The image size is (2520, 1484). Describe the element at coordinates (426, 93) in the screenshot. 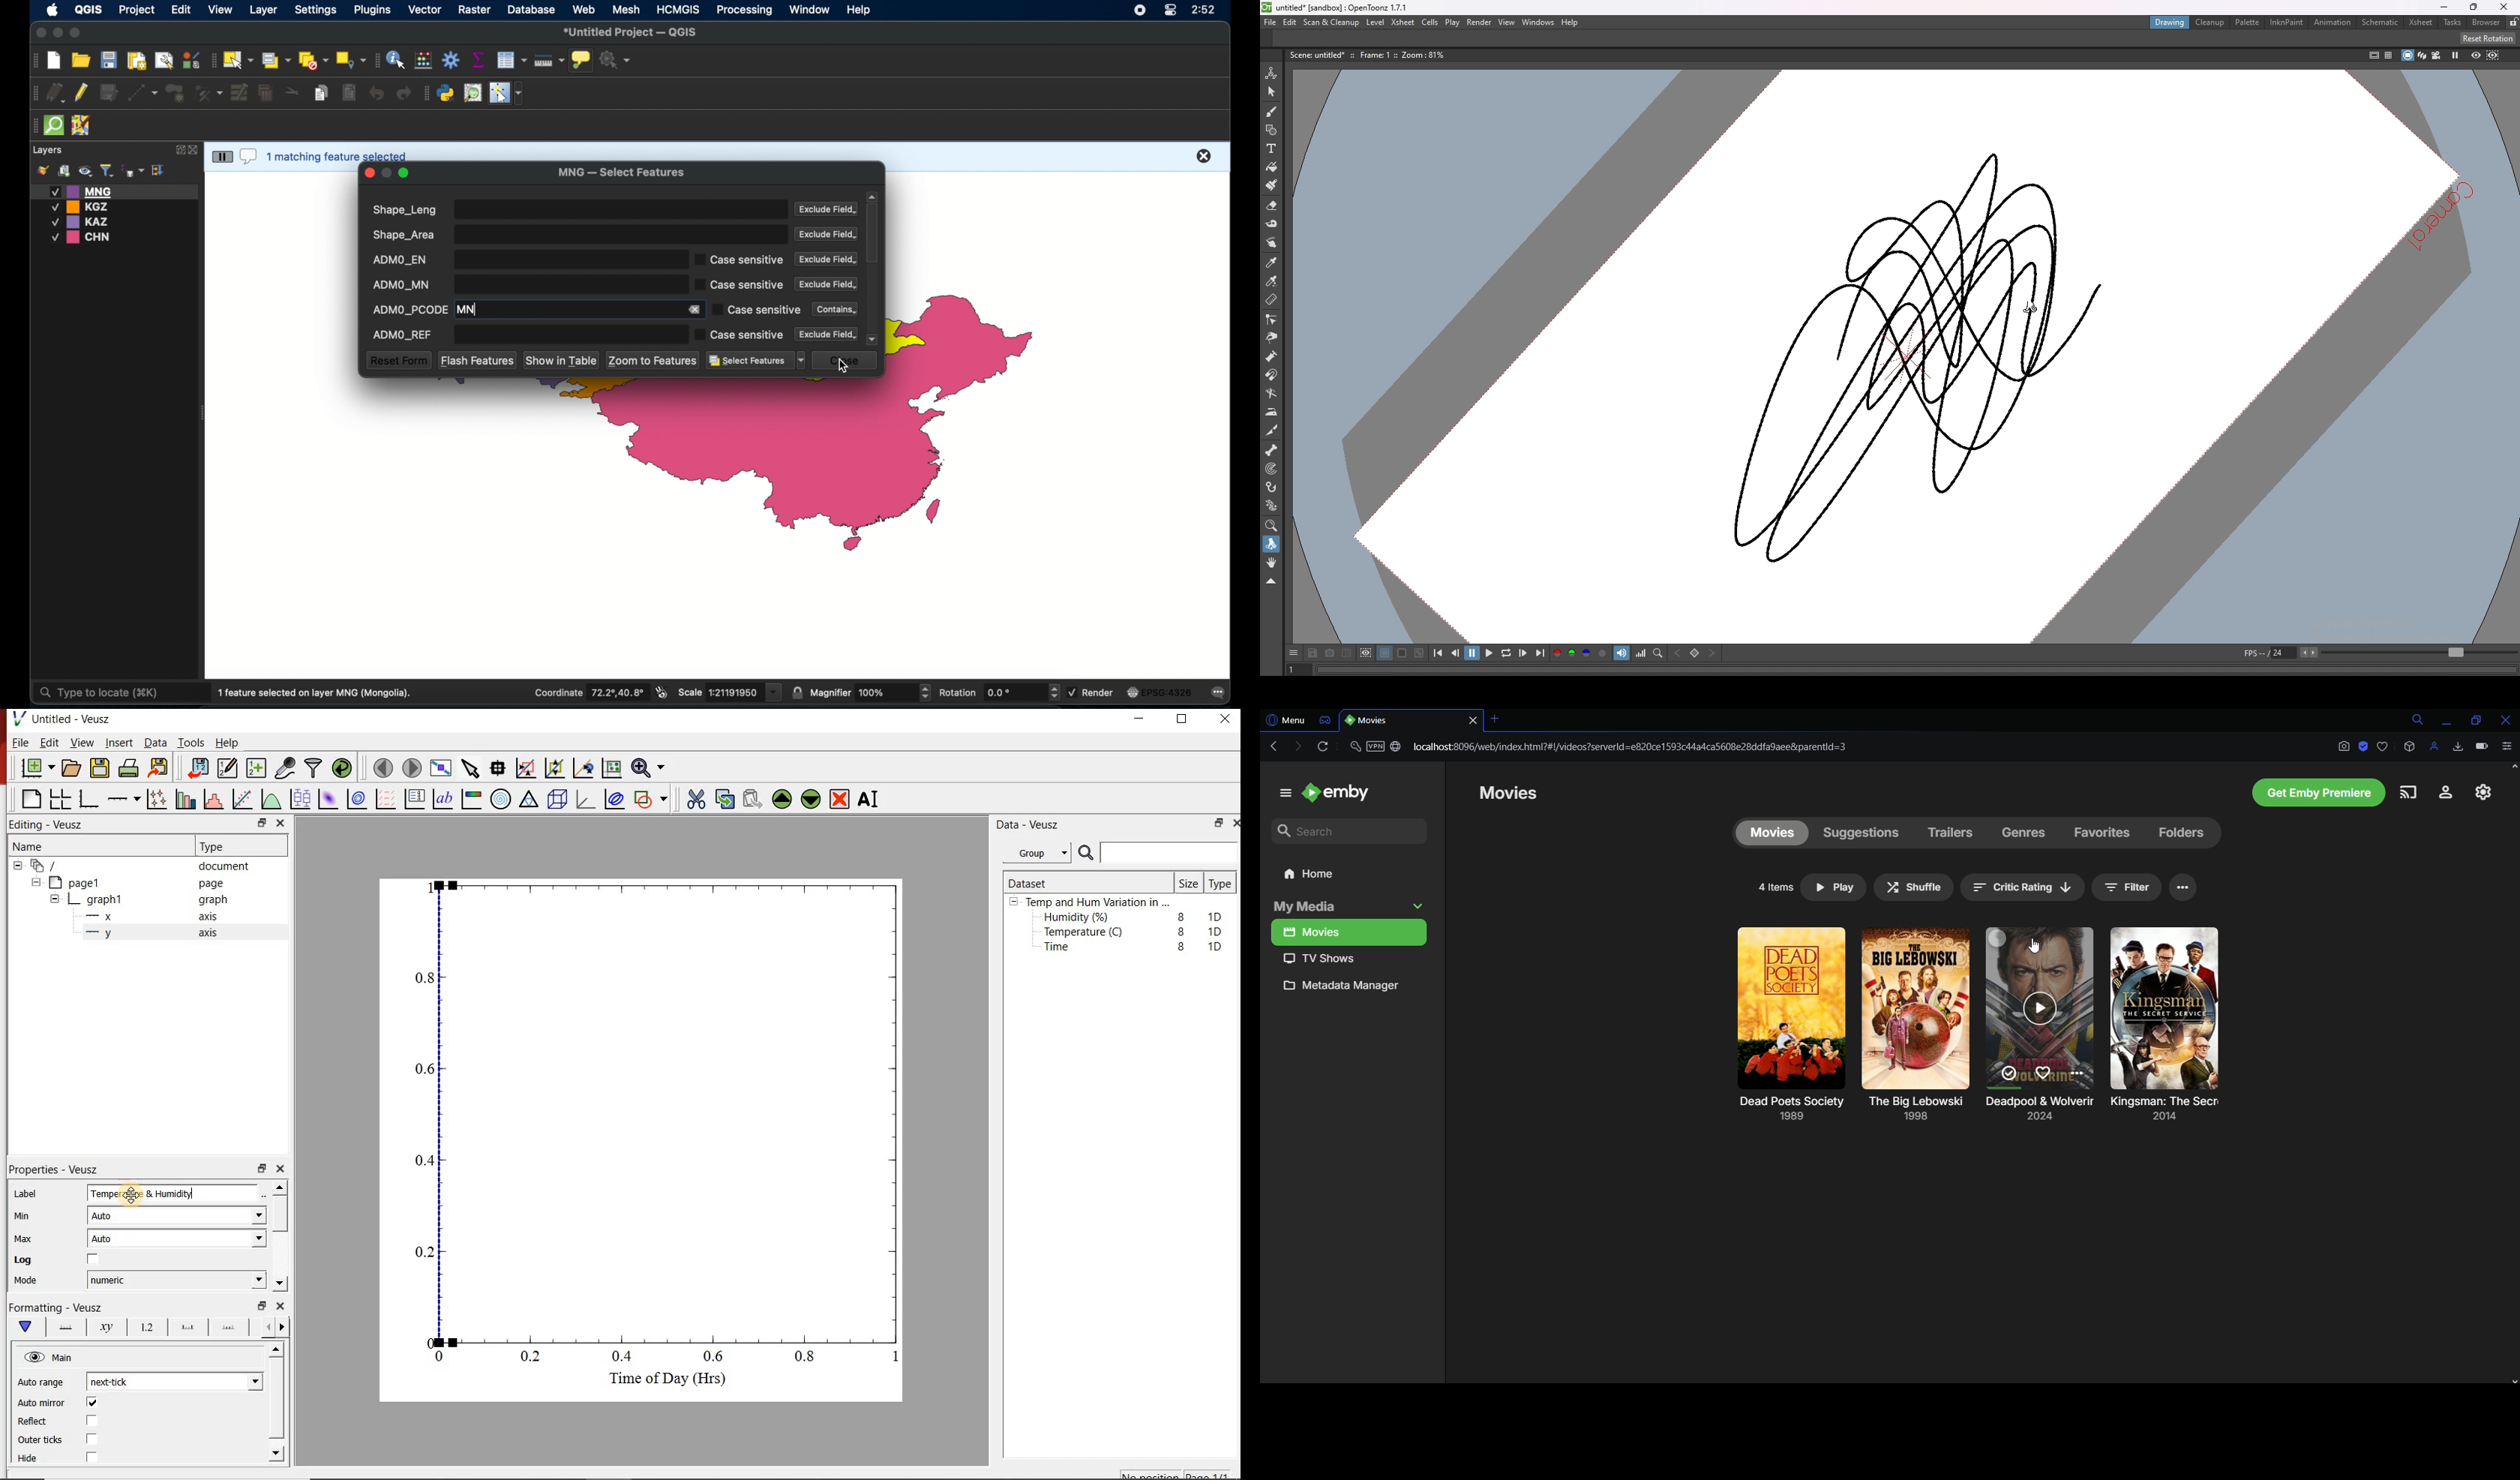

I see `plugins` at that location.